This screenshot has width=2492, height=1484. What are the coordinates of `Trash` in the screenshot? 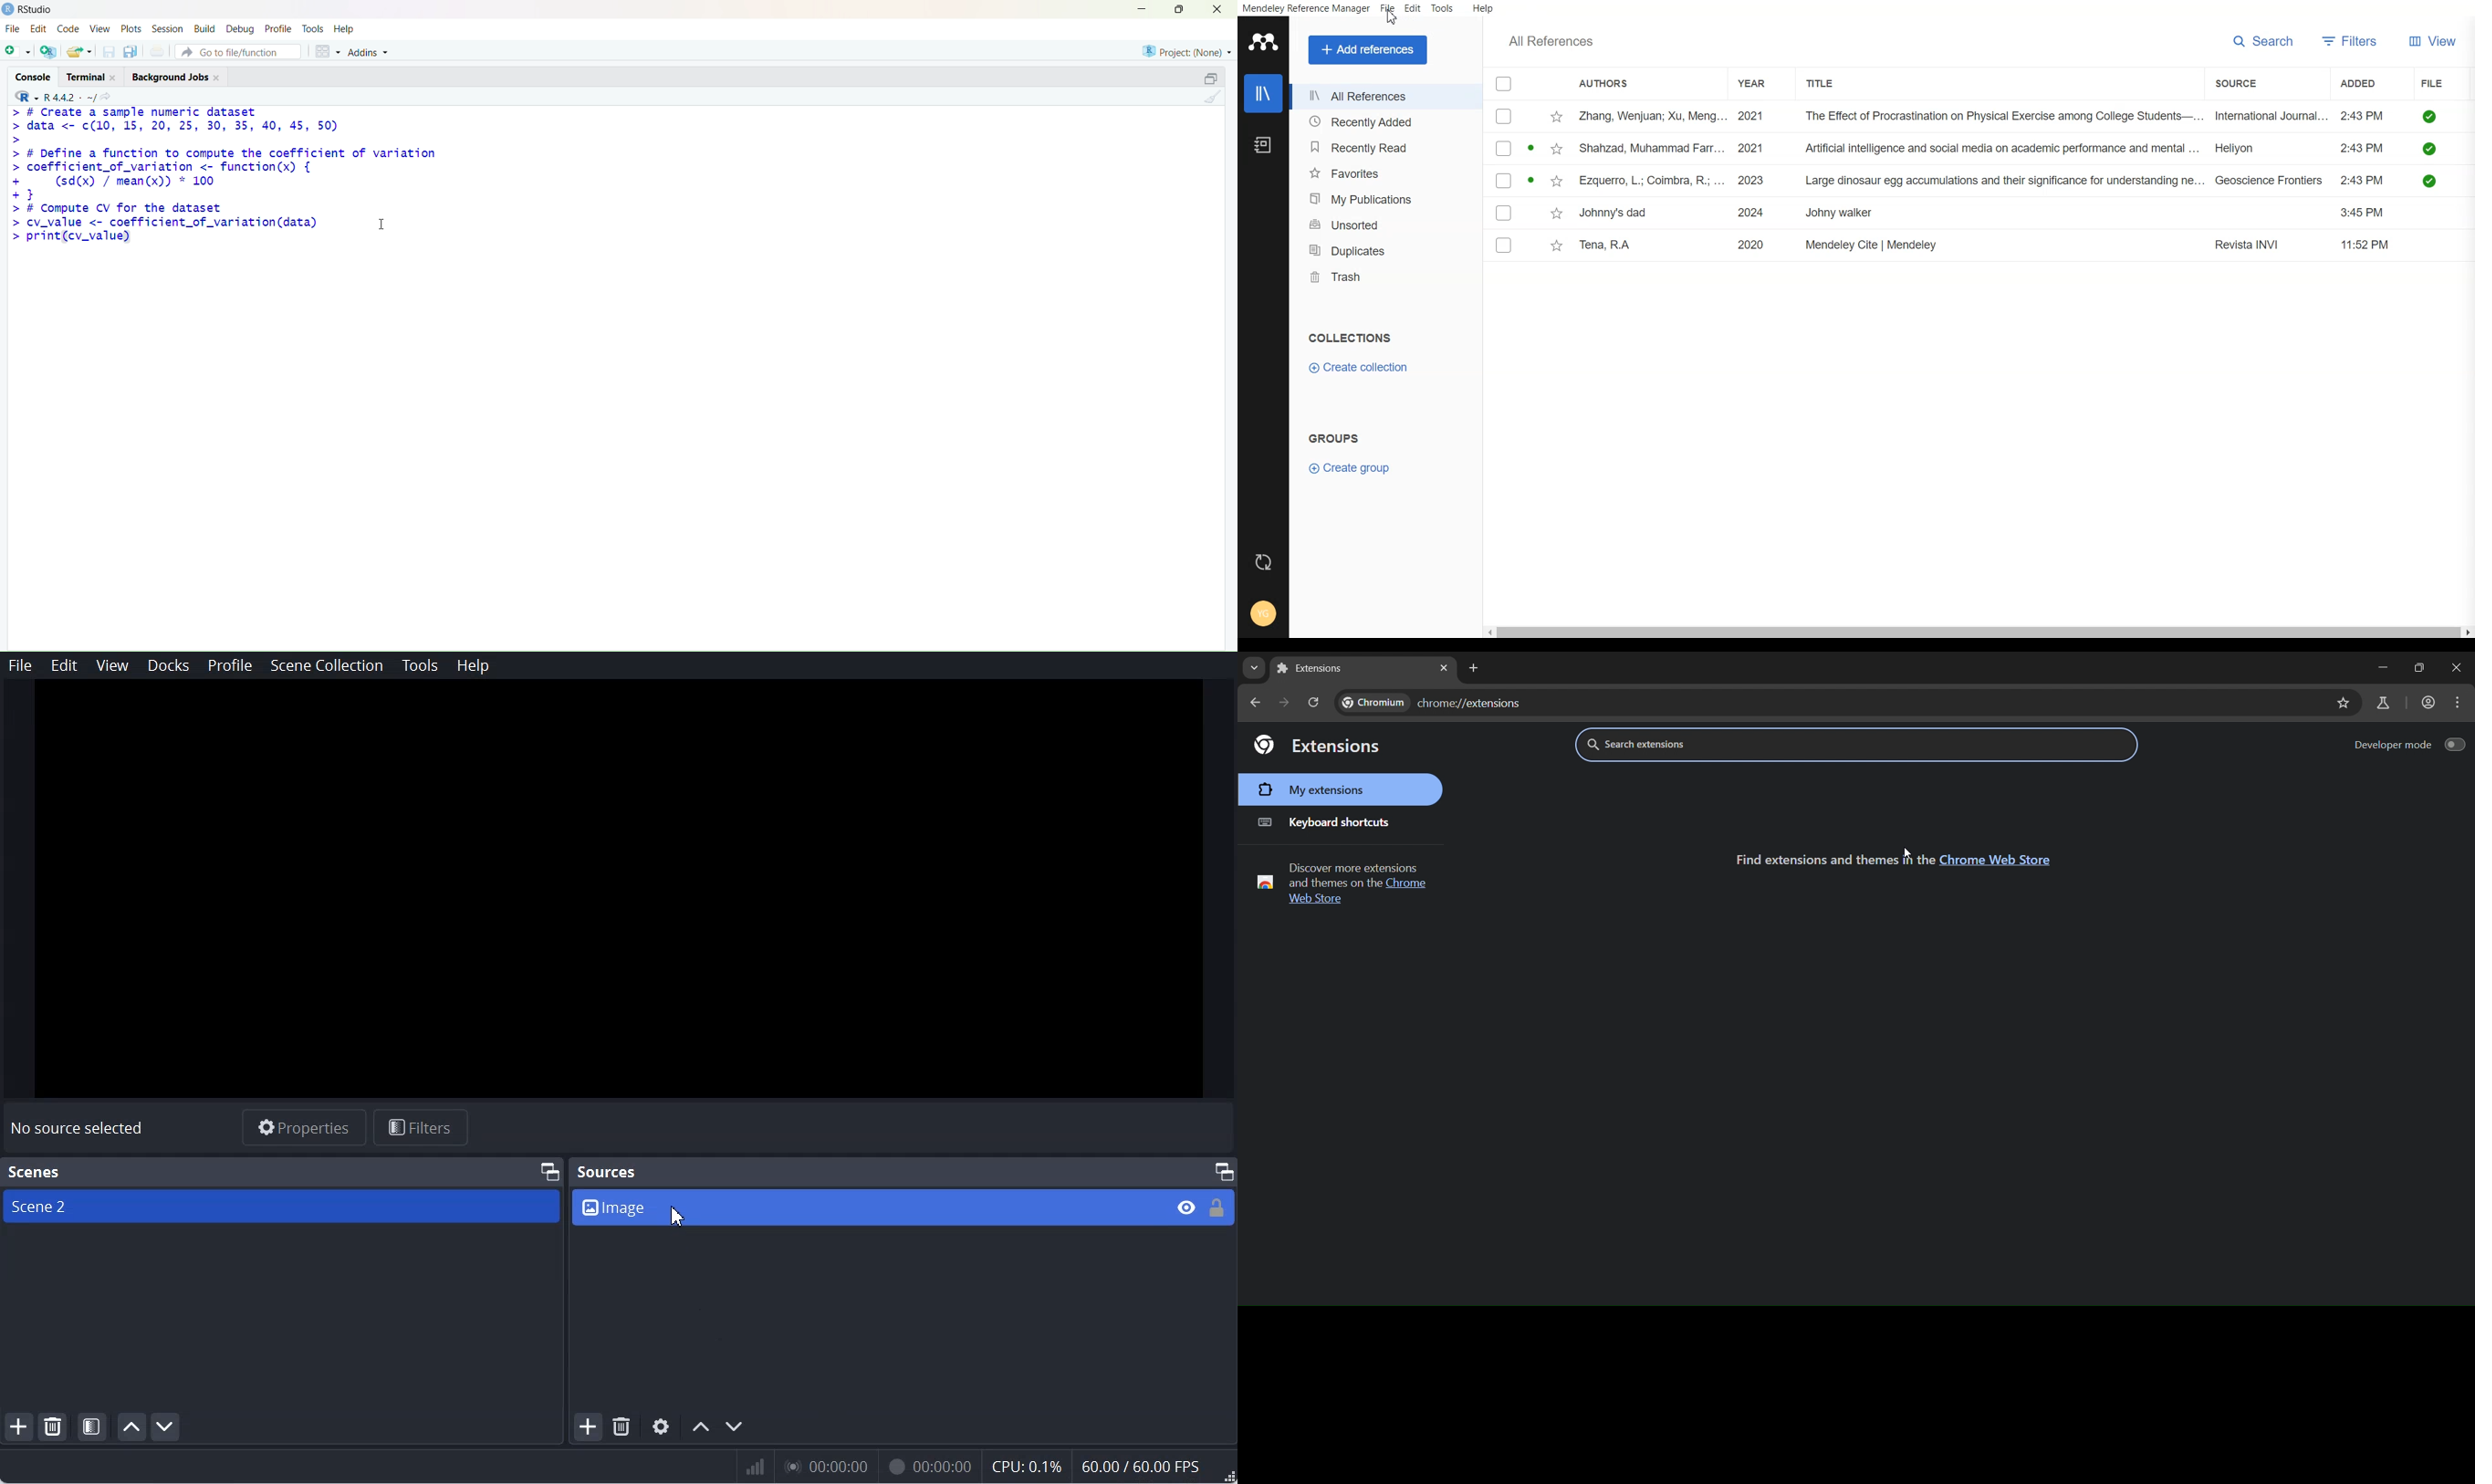 It's located at (1383, 276).